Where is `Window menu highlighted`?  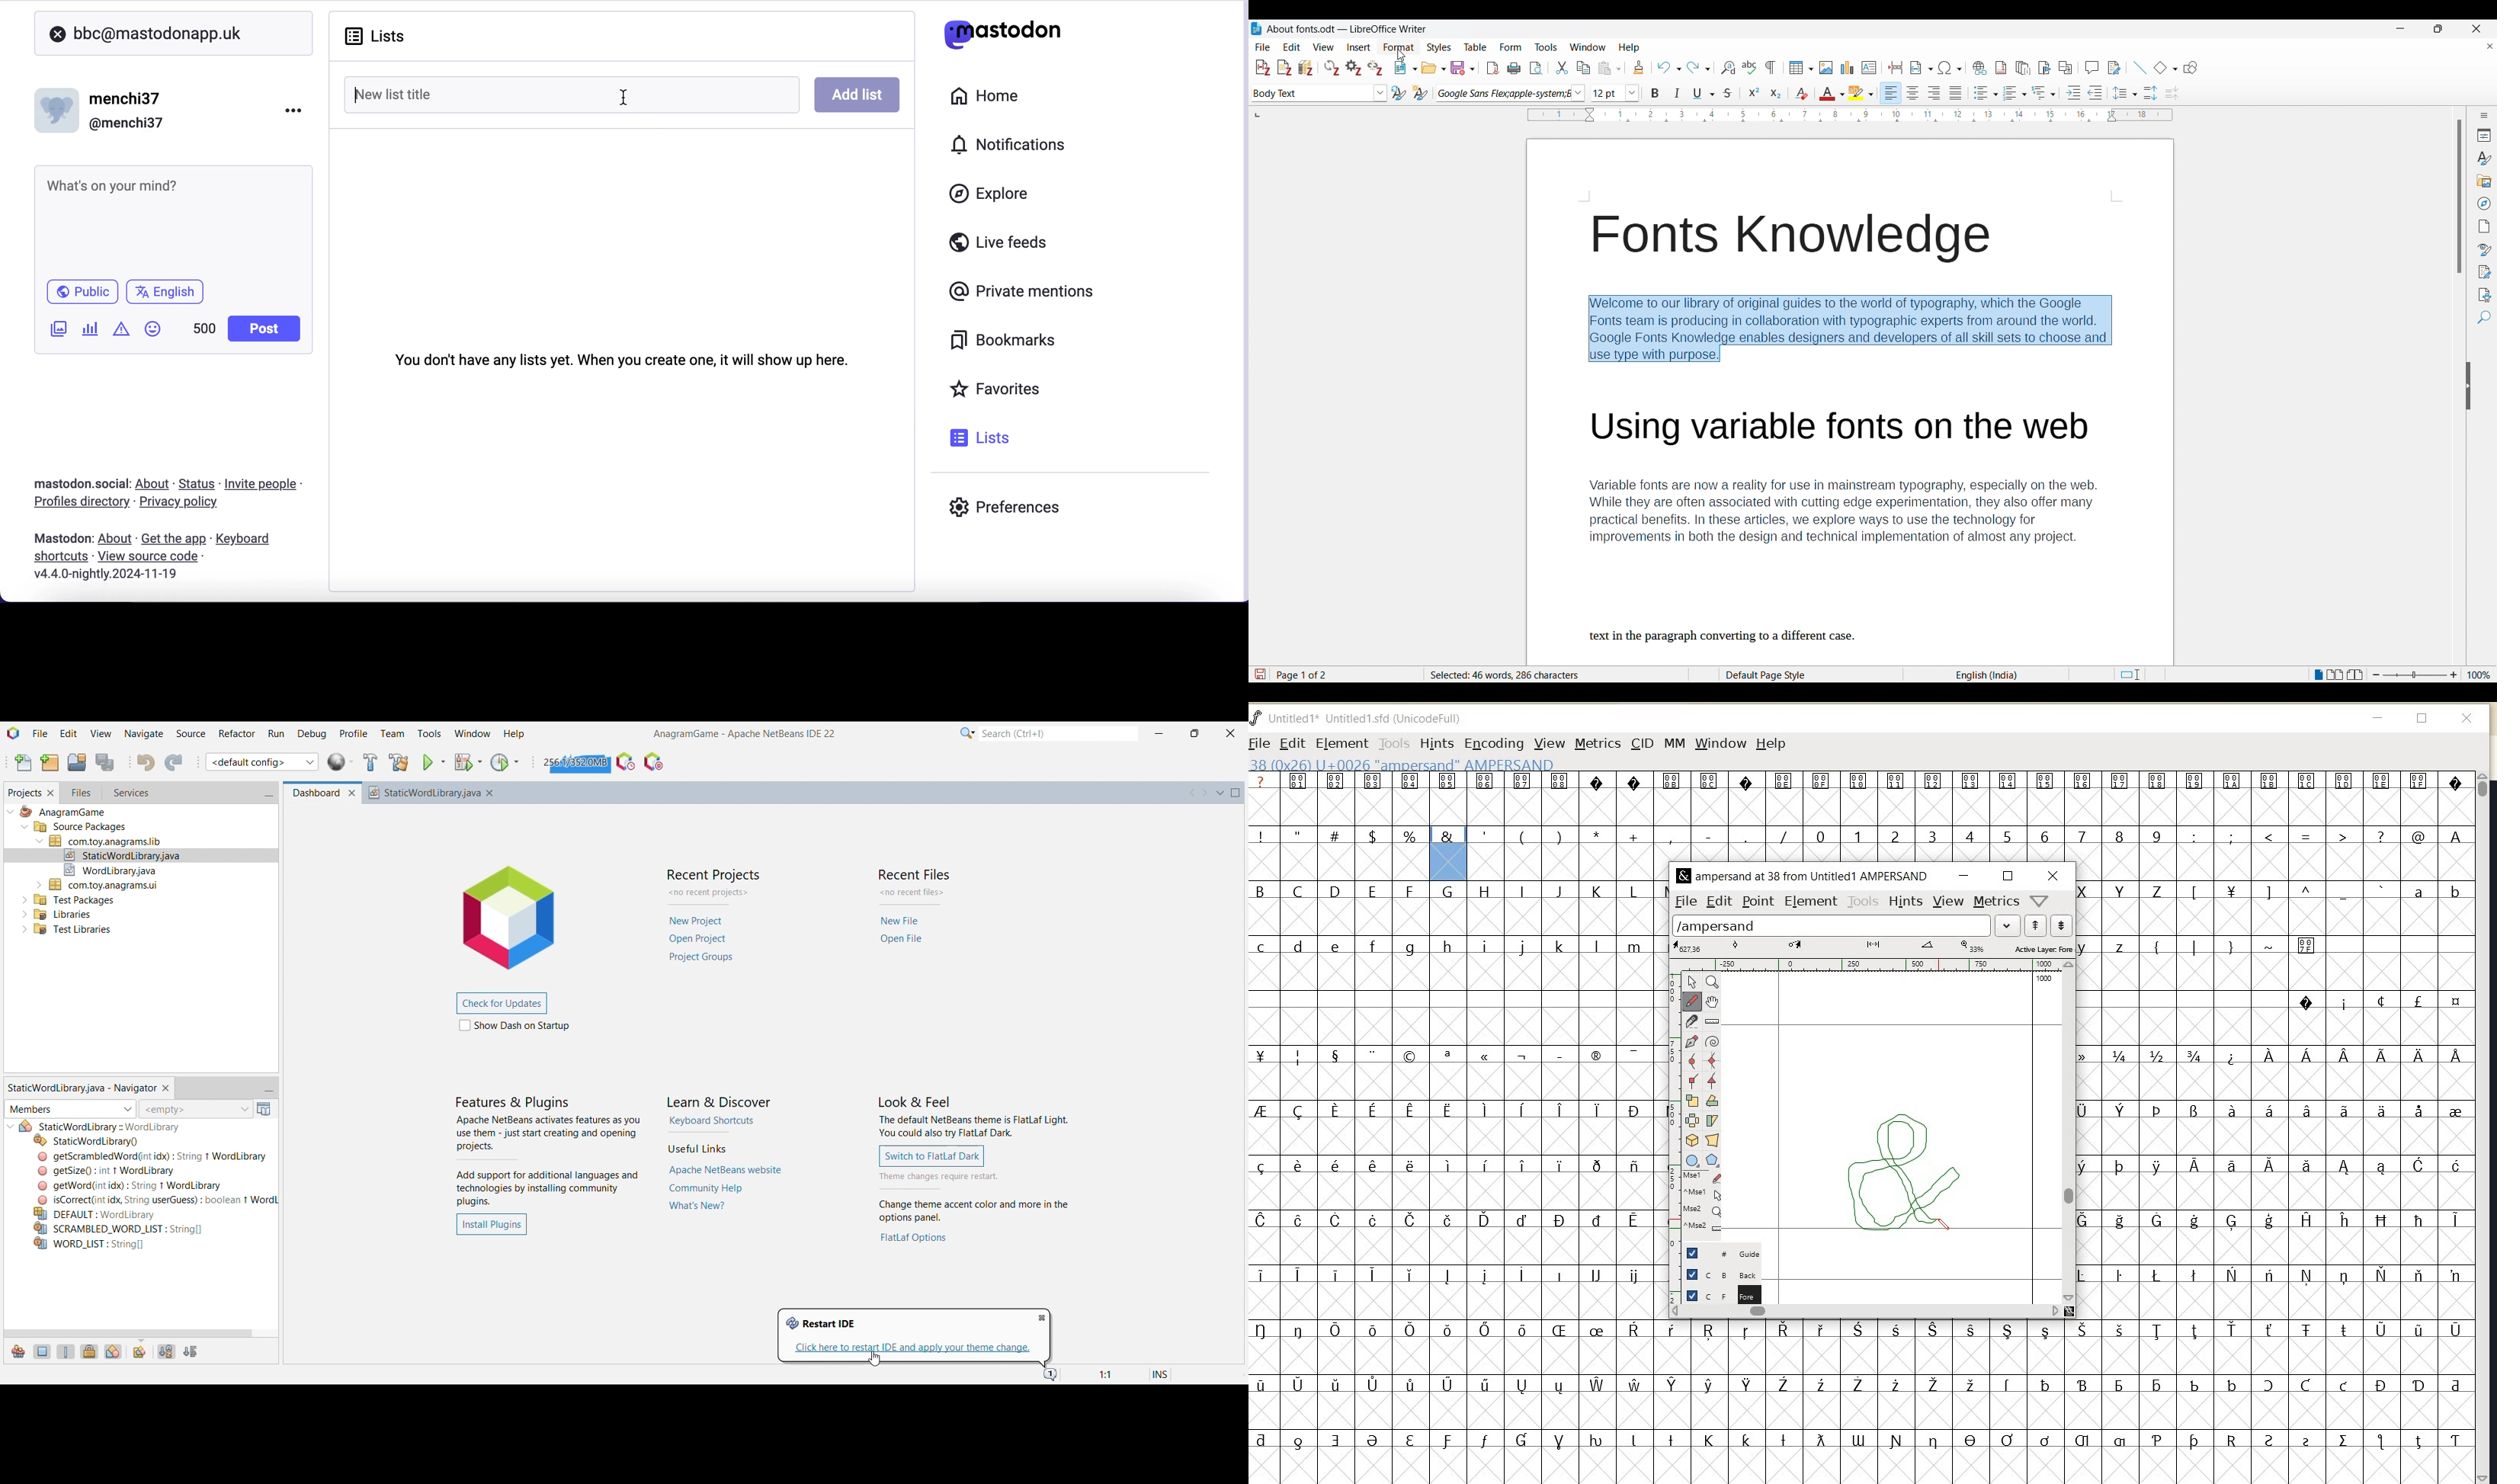
Window menu highlighted is located at coordinates (473, 733).